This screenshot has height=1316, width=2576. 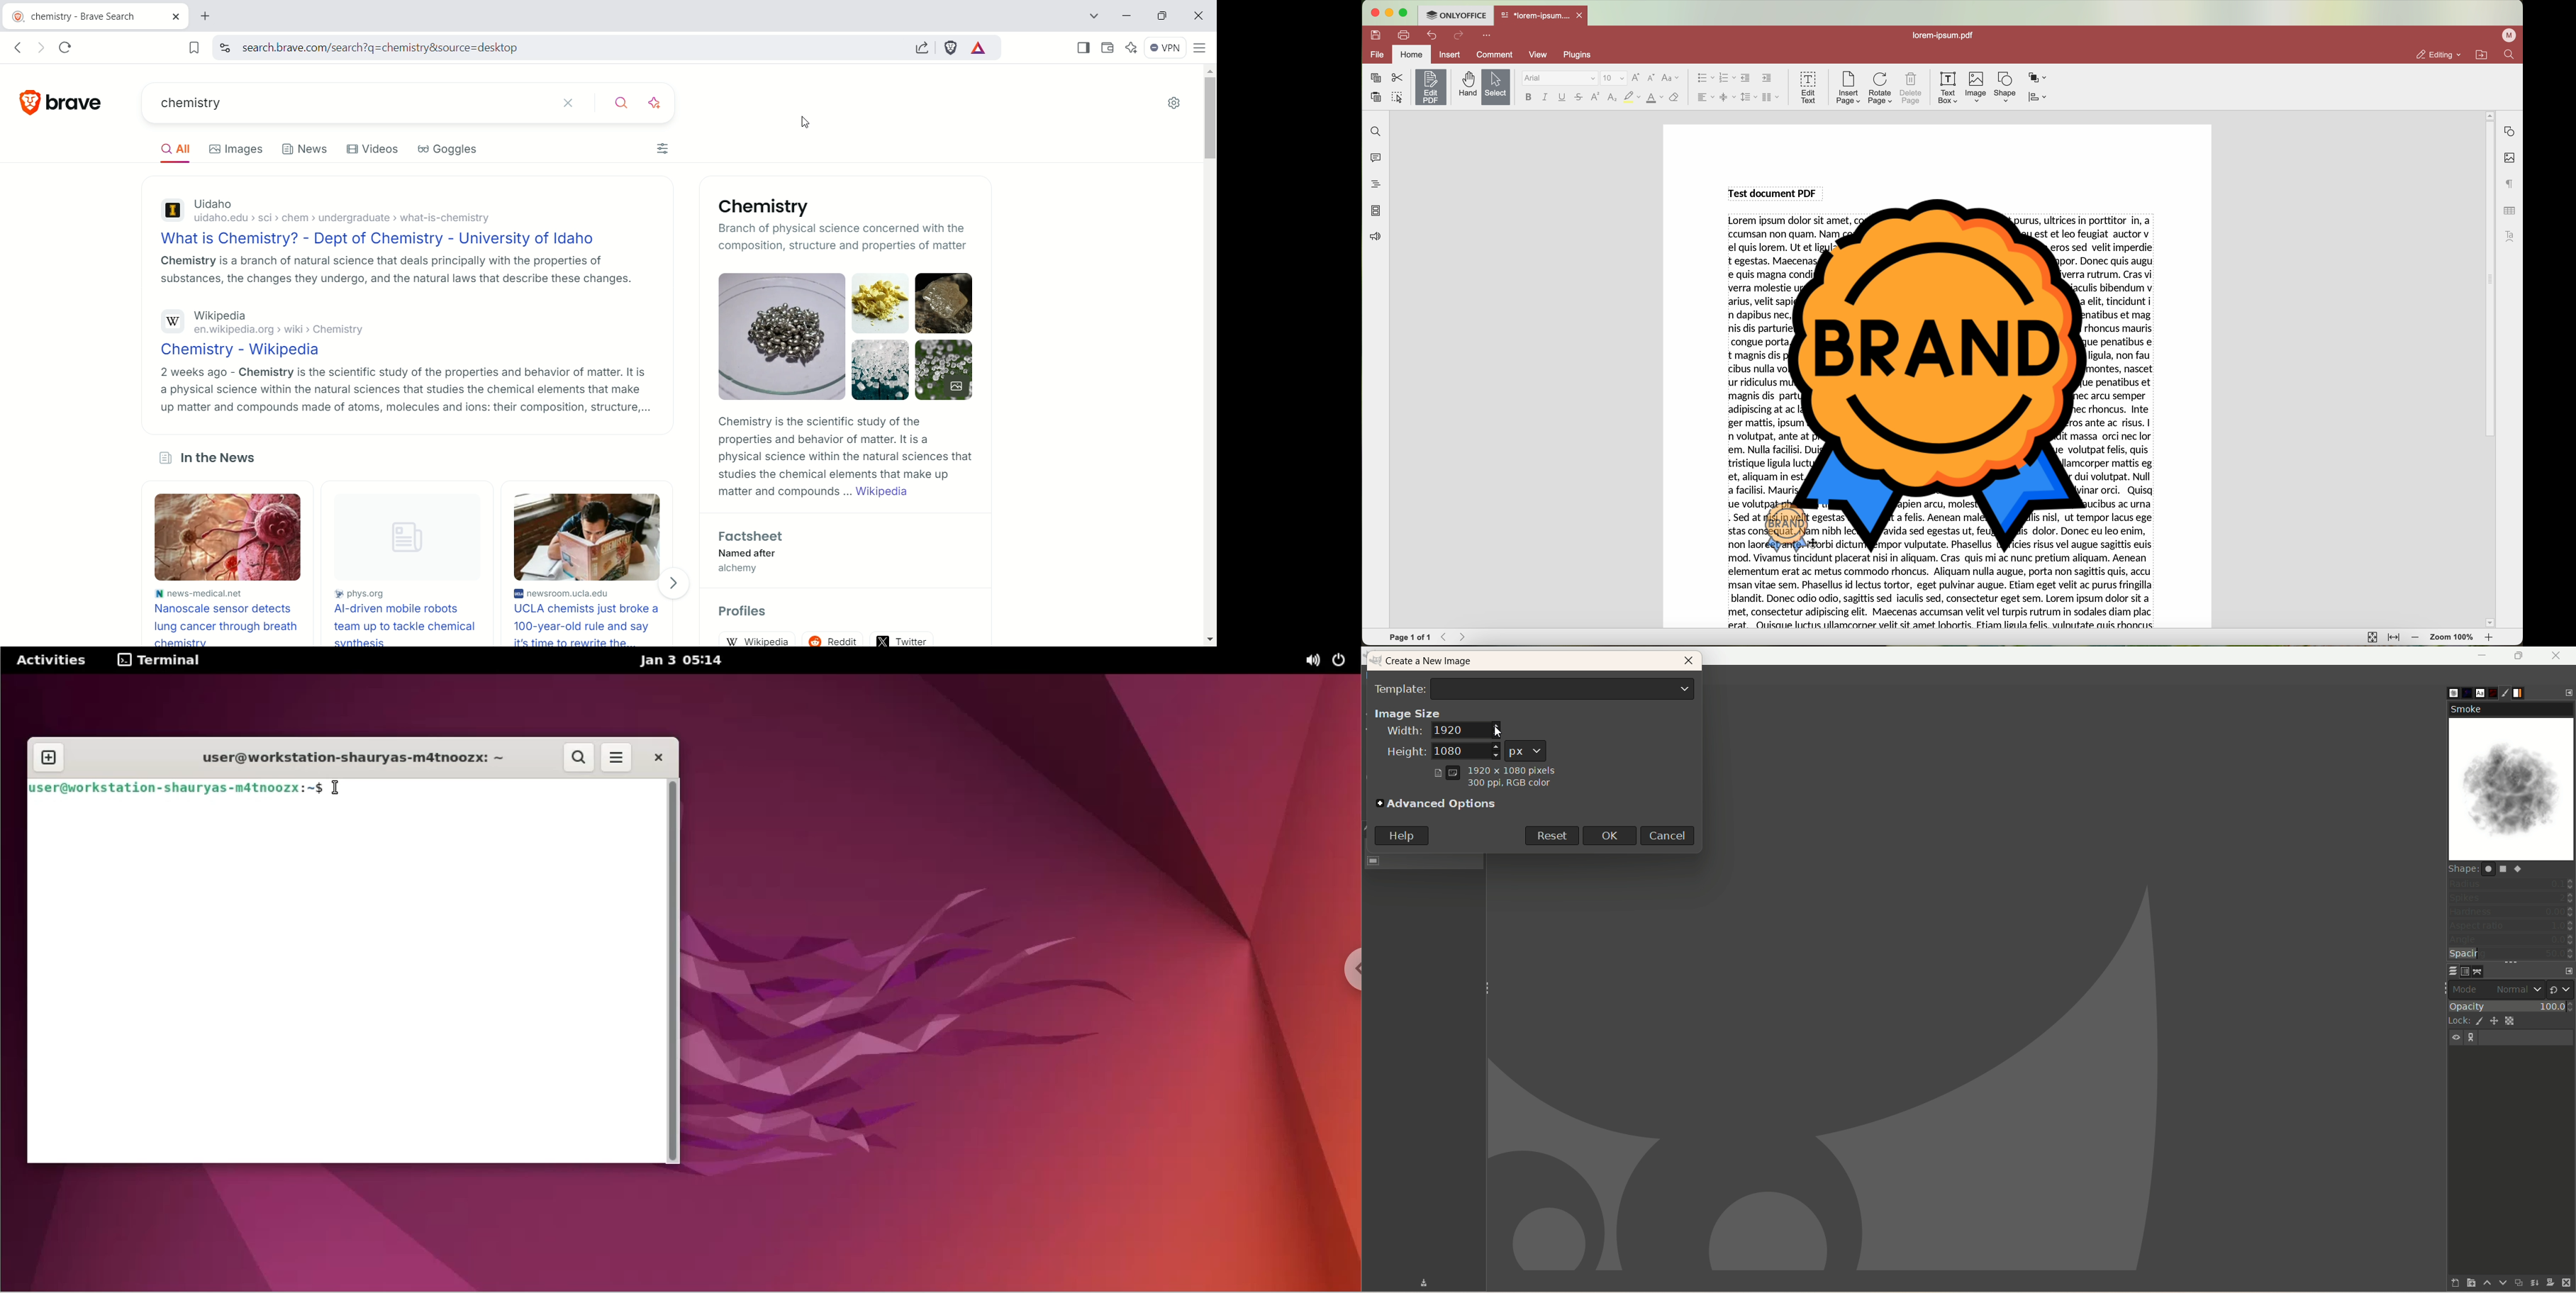 I want to click on select, so click(x=1496, y=88).